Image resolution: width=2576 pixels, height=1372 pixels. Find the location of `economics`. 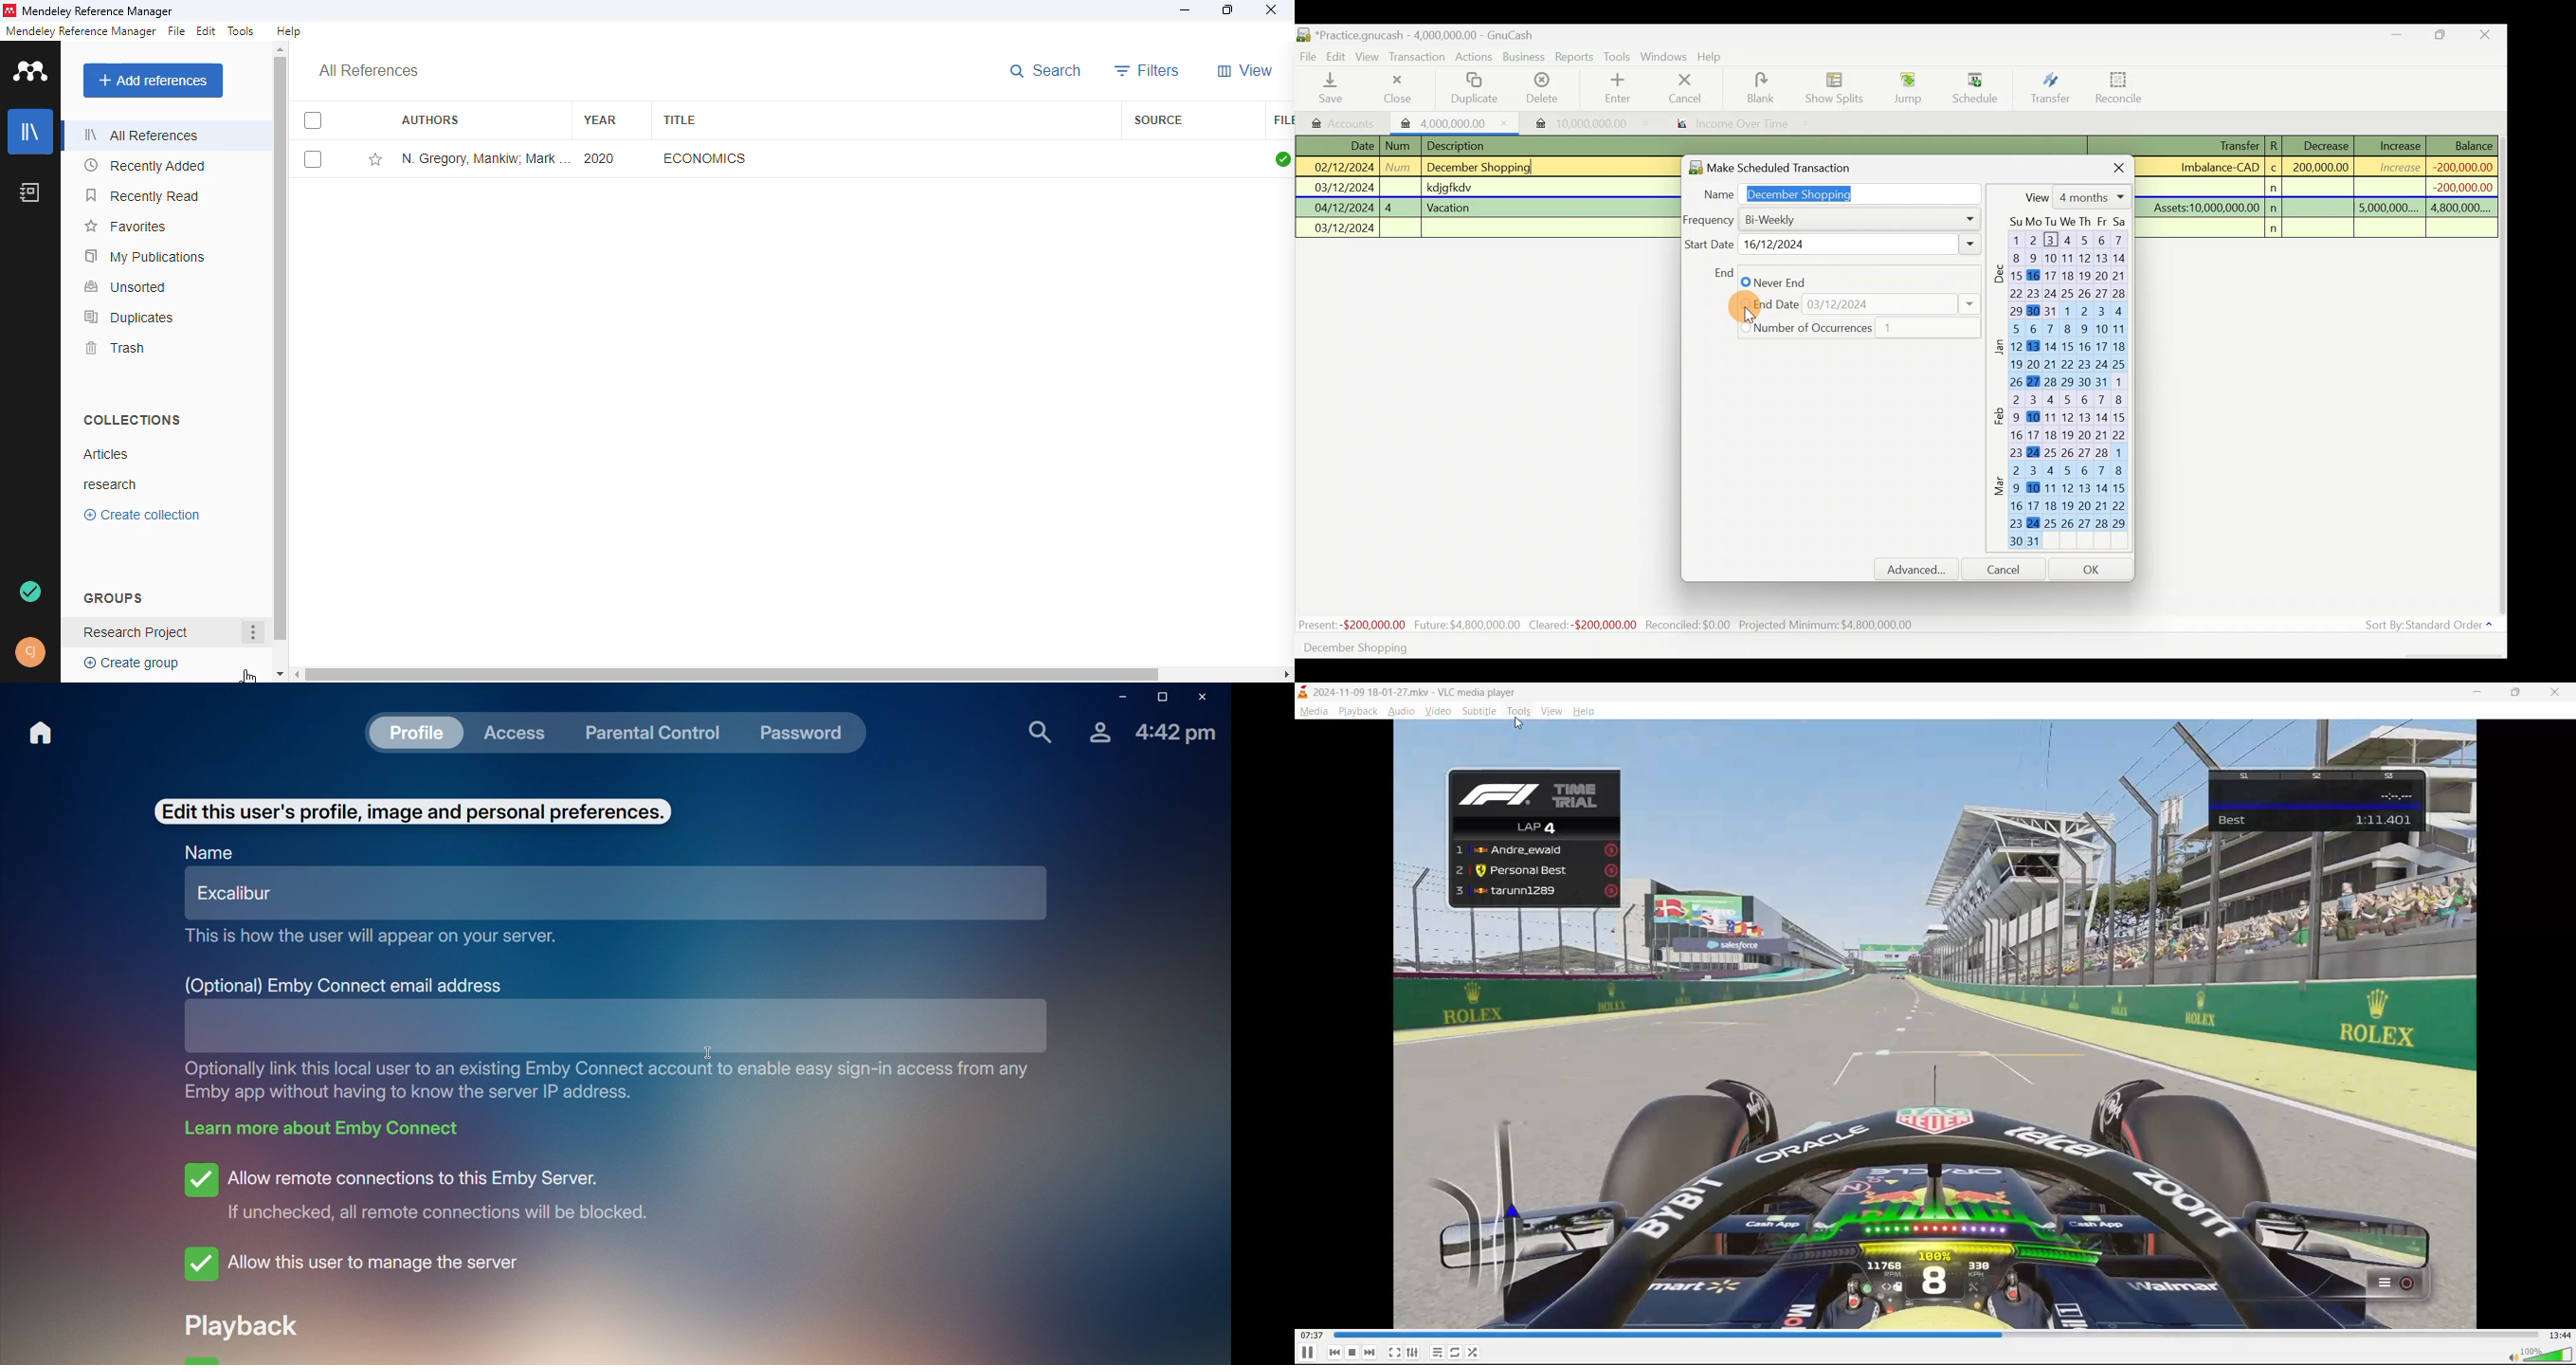

economics is located at coordinates (705, 157).